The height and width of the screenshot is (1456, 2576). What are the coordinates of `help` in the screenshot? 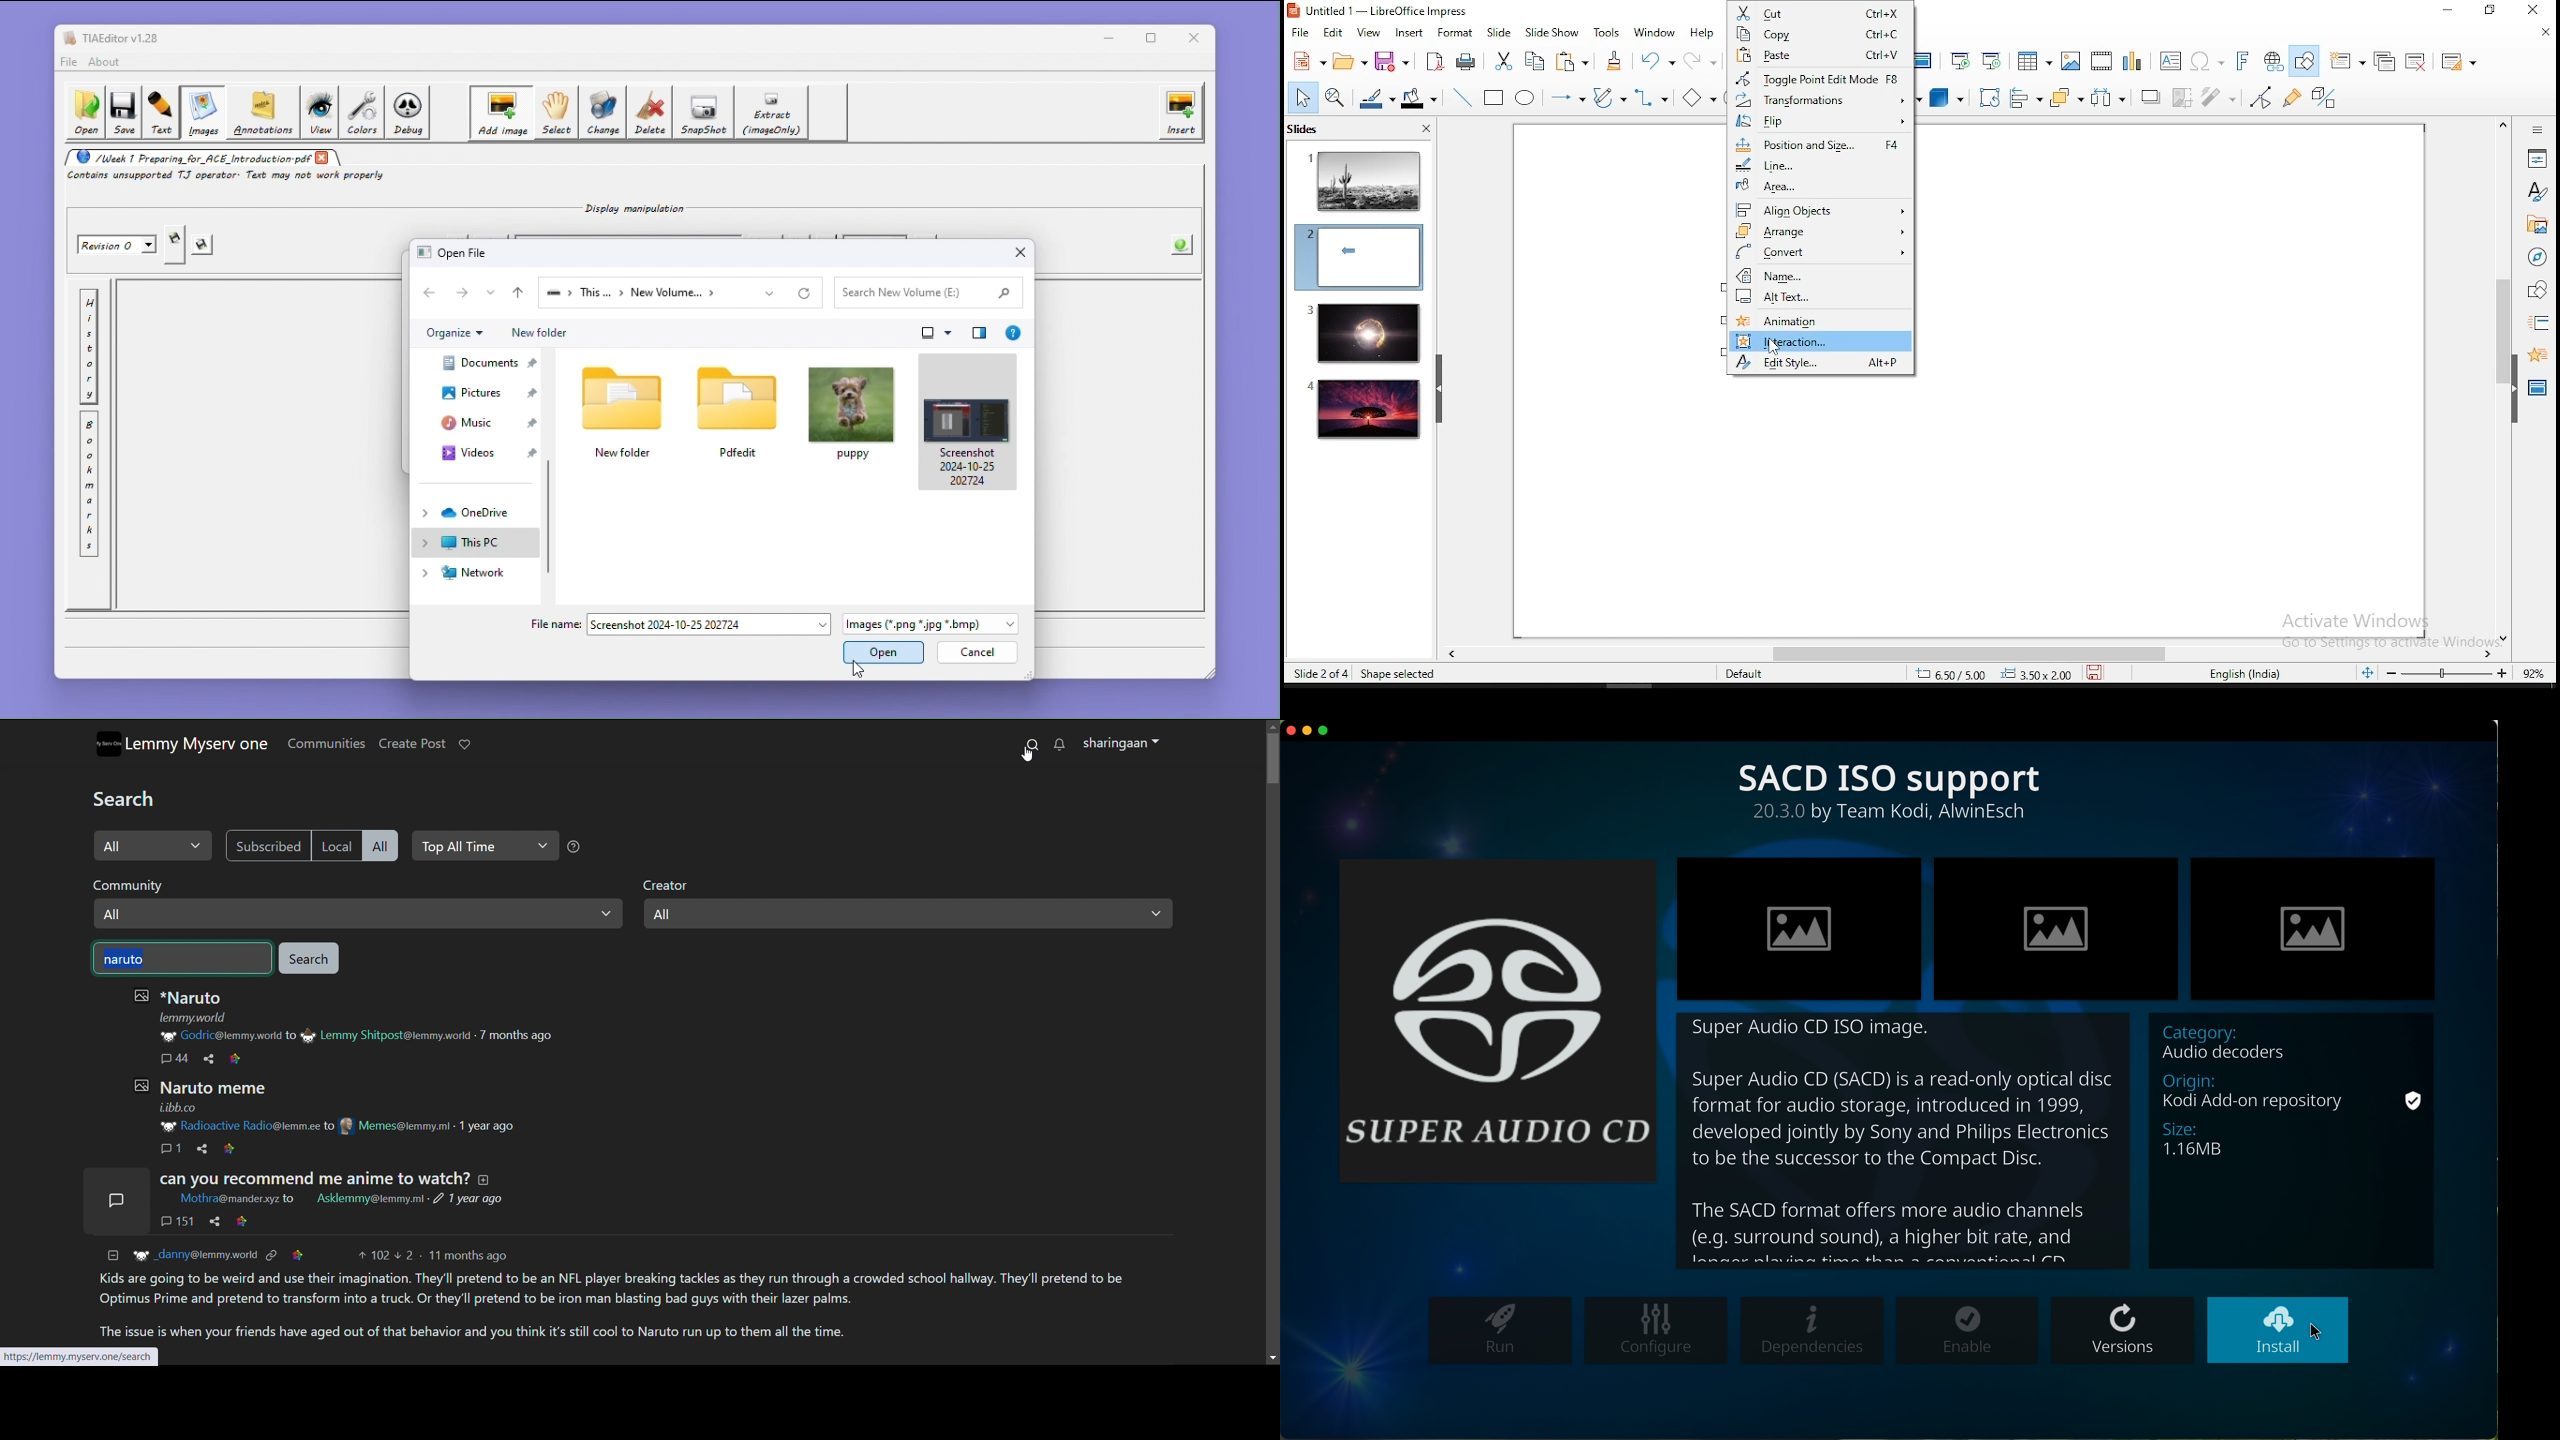 It's located at (1707, 34).